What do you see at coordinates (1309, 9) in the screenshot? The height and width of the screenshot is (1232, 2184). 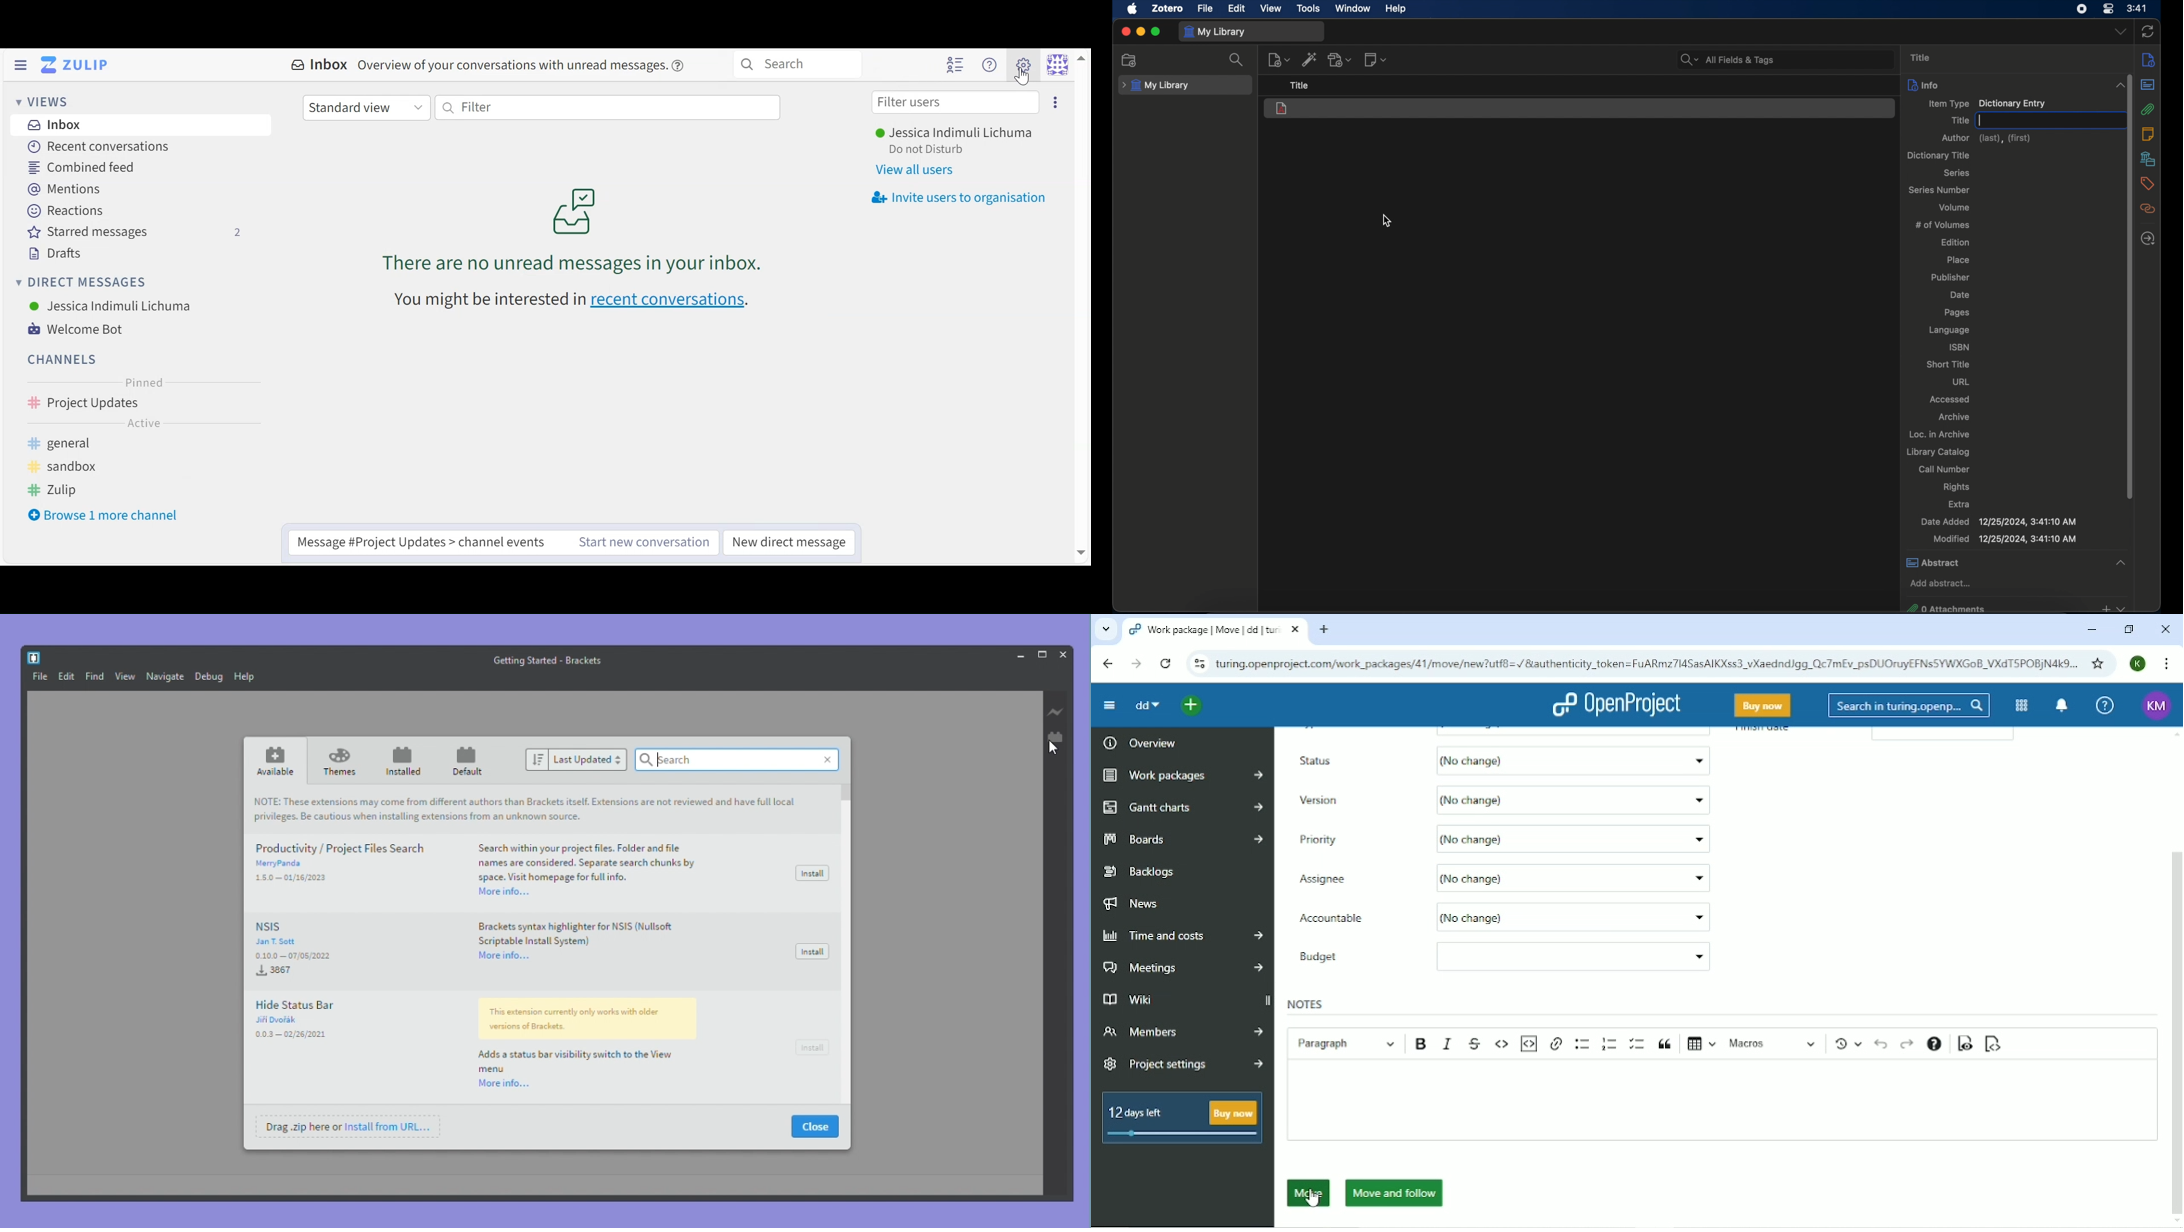 I see `tools` at bounding box center [1309, 9].